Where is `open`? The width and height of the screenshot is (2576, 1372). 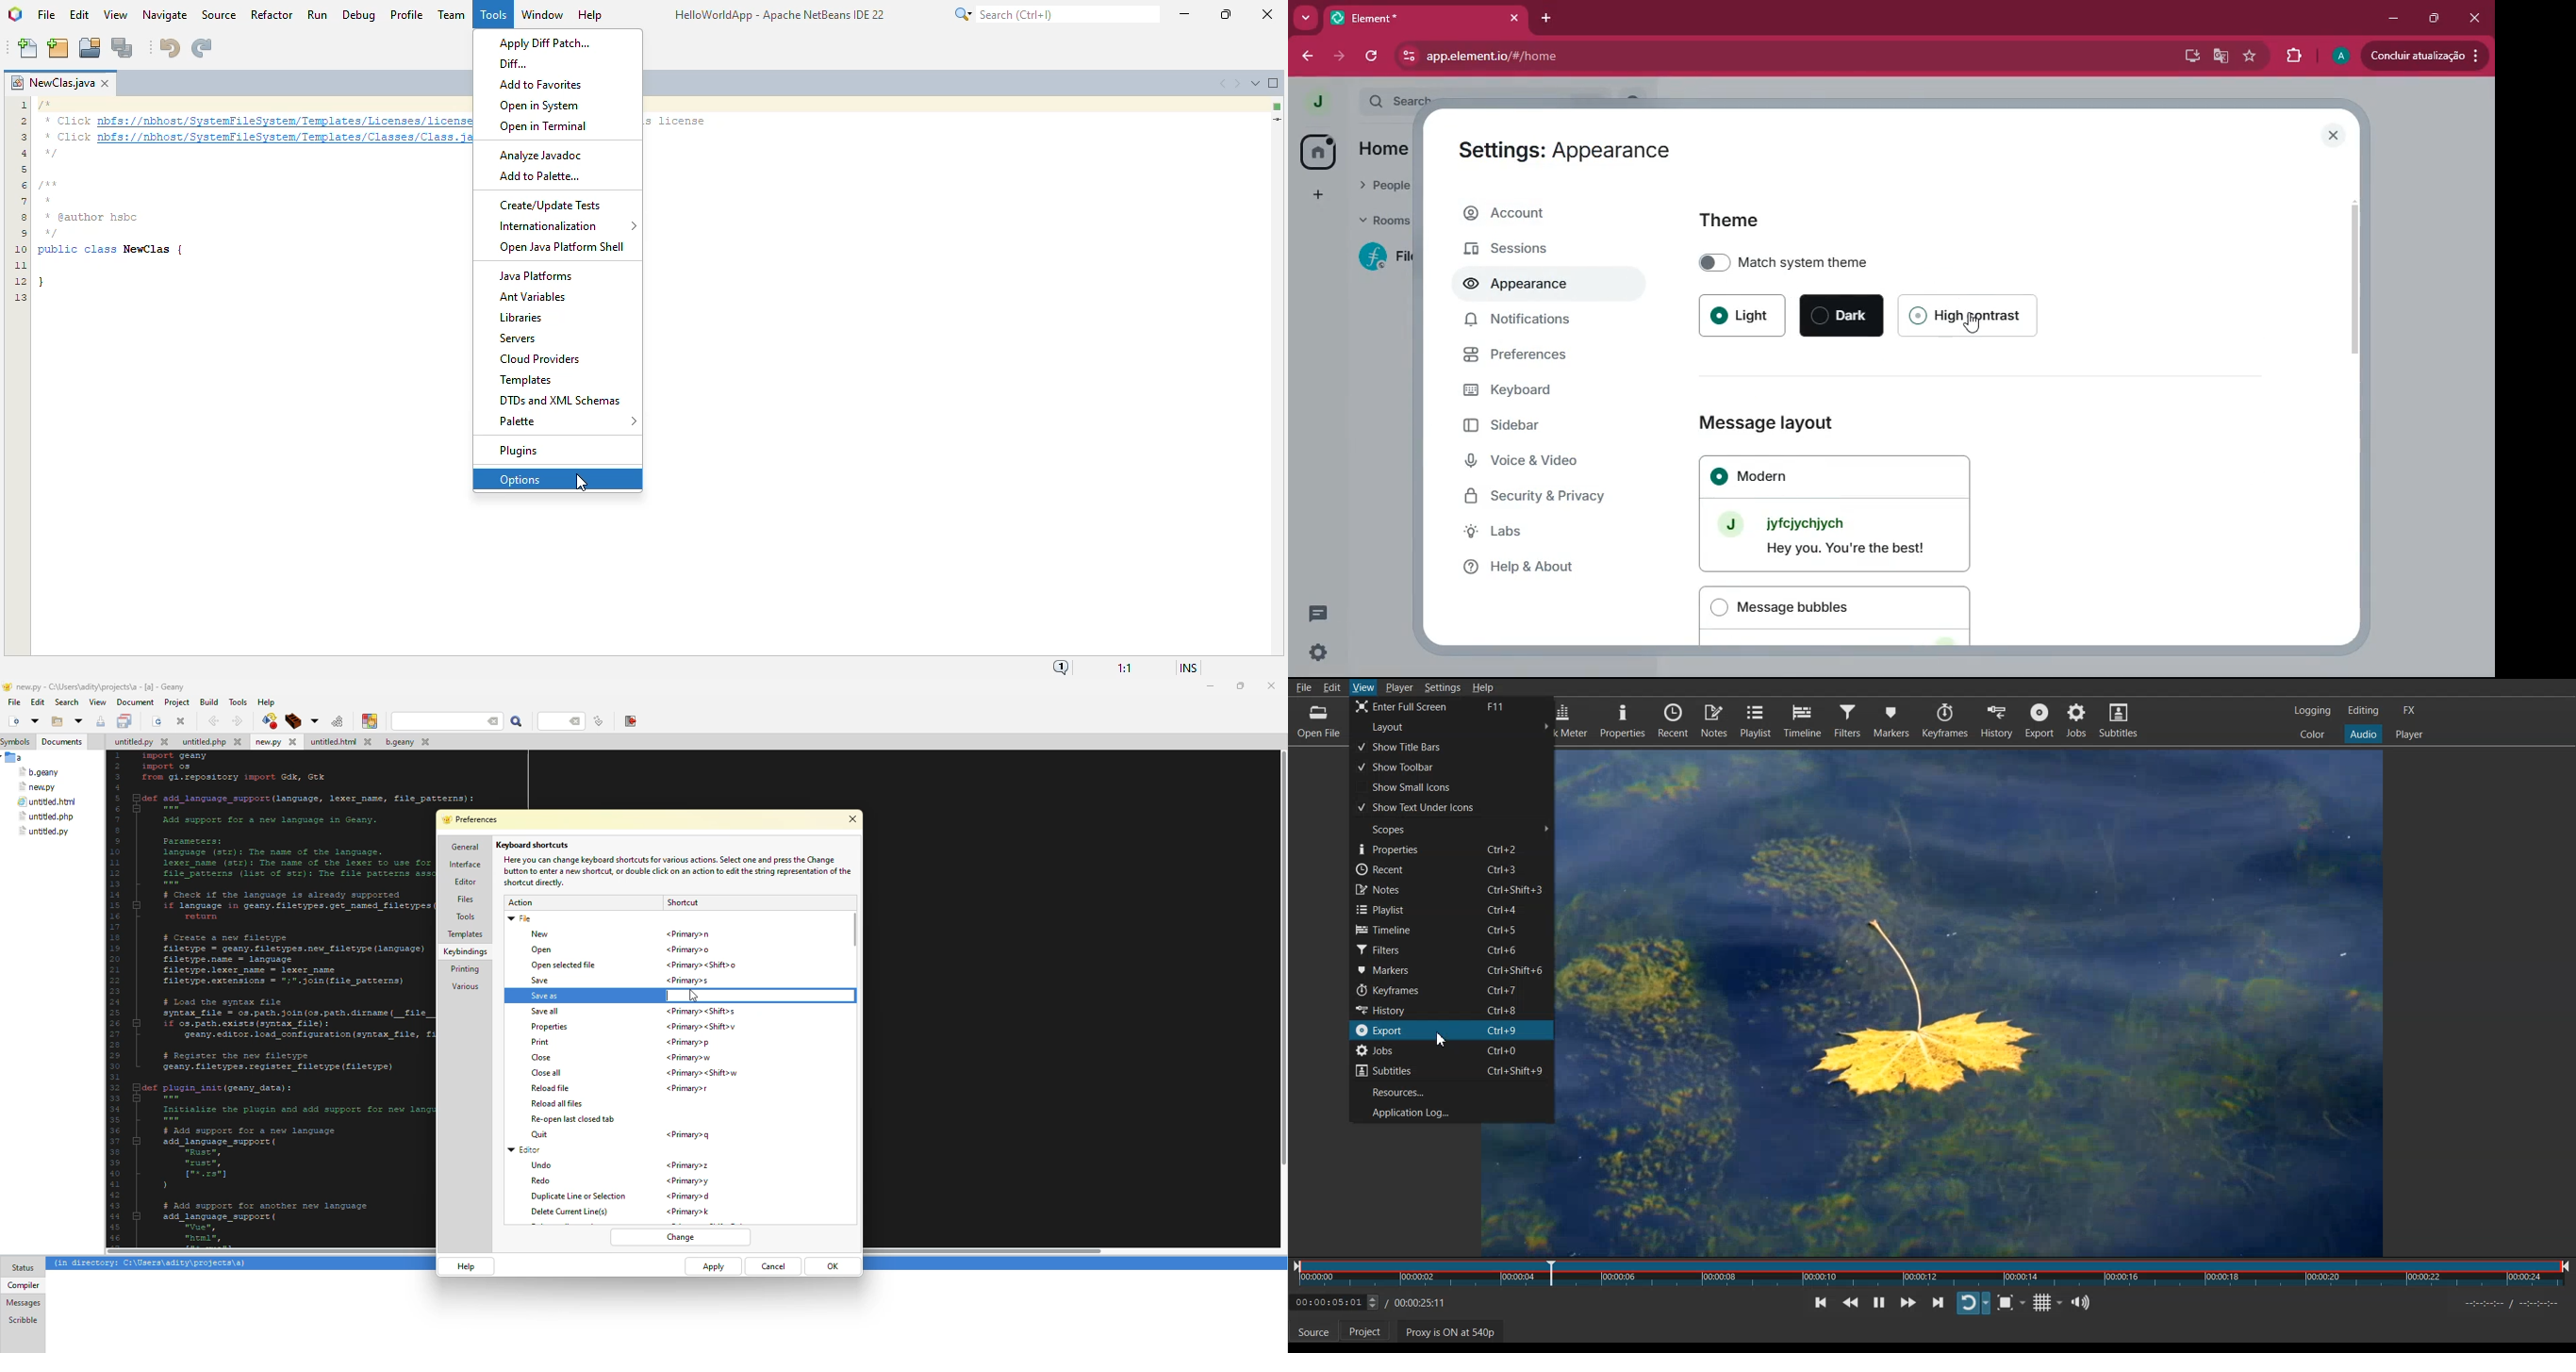
open is located at coordinates (542, 949).